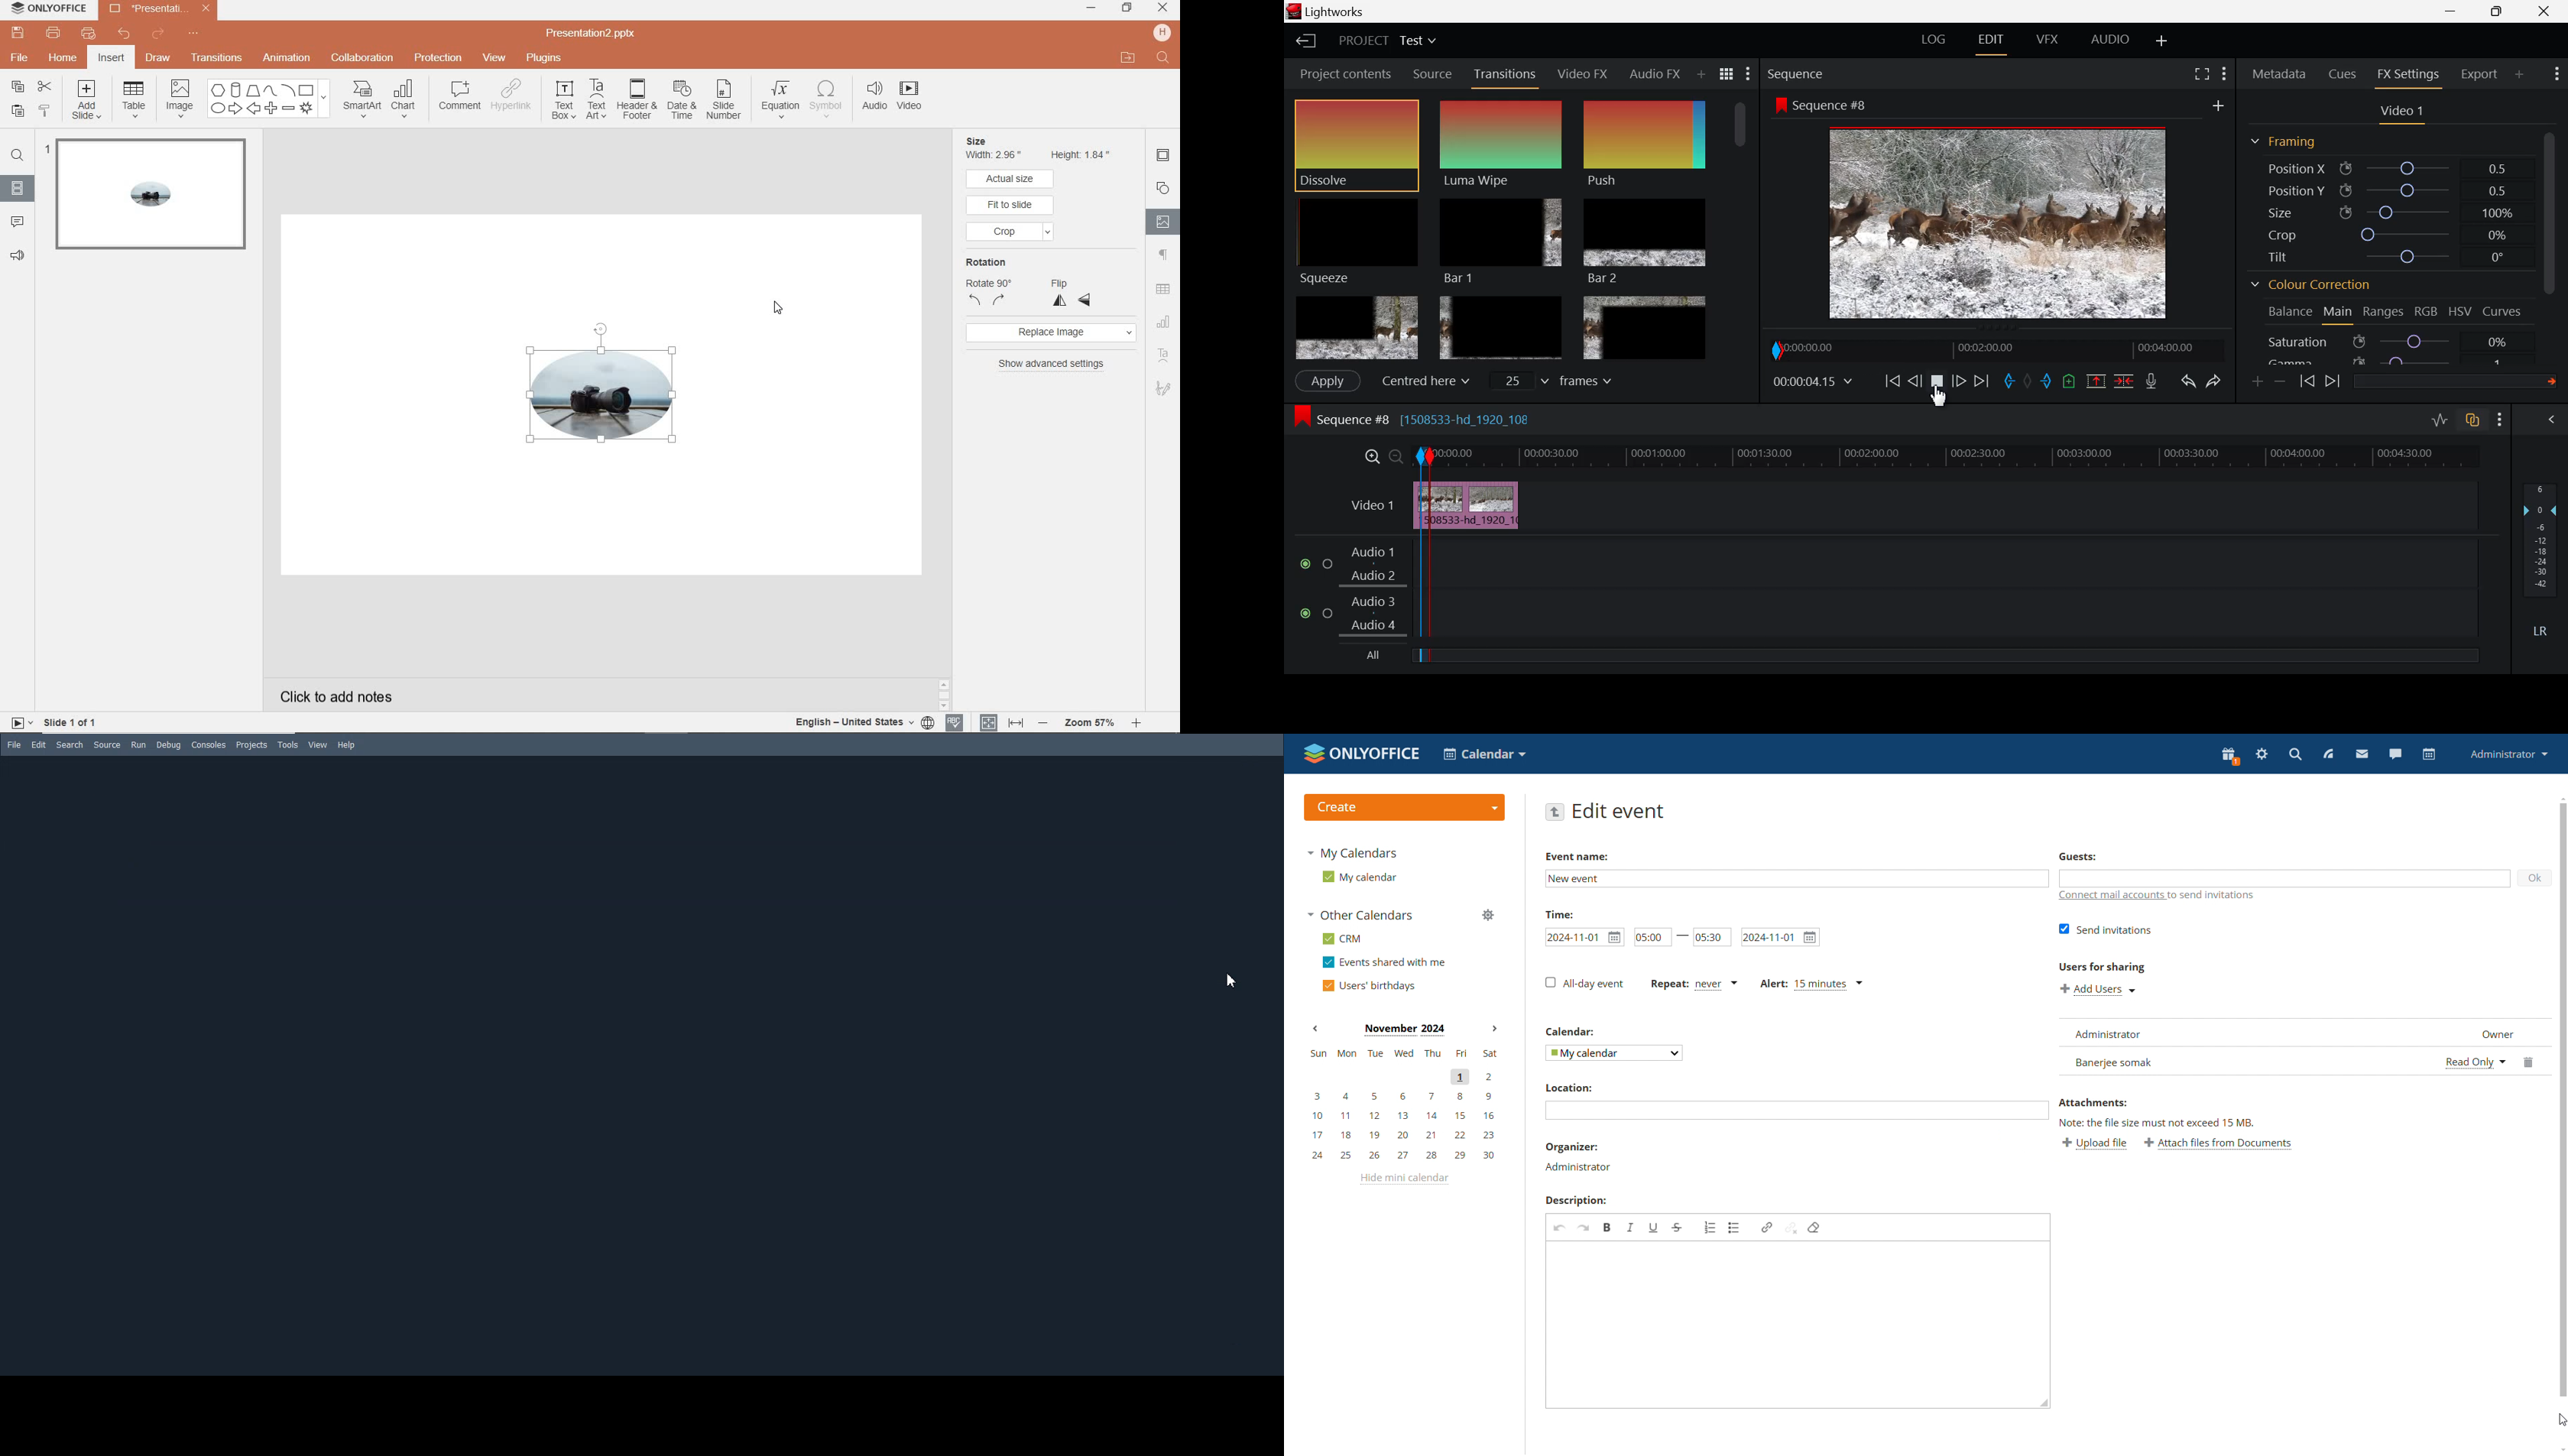 This screenshot has width=2576, height=1456. What do you see at coordinates (1016, 722) in the screenshot?
I see `fit to width` at bounding box center [1016, 722].